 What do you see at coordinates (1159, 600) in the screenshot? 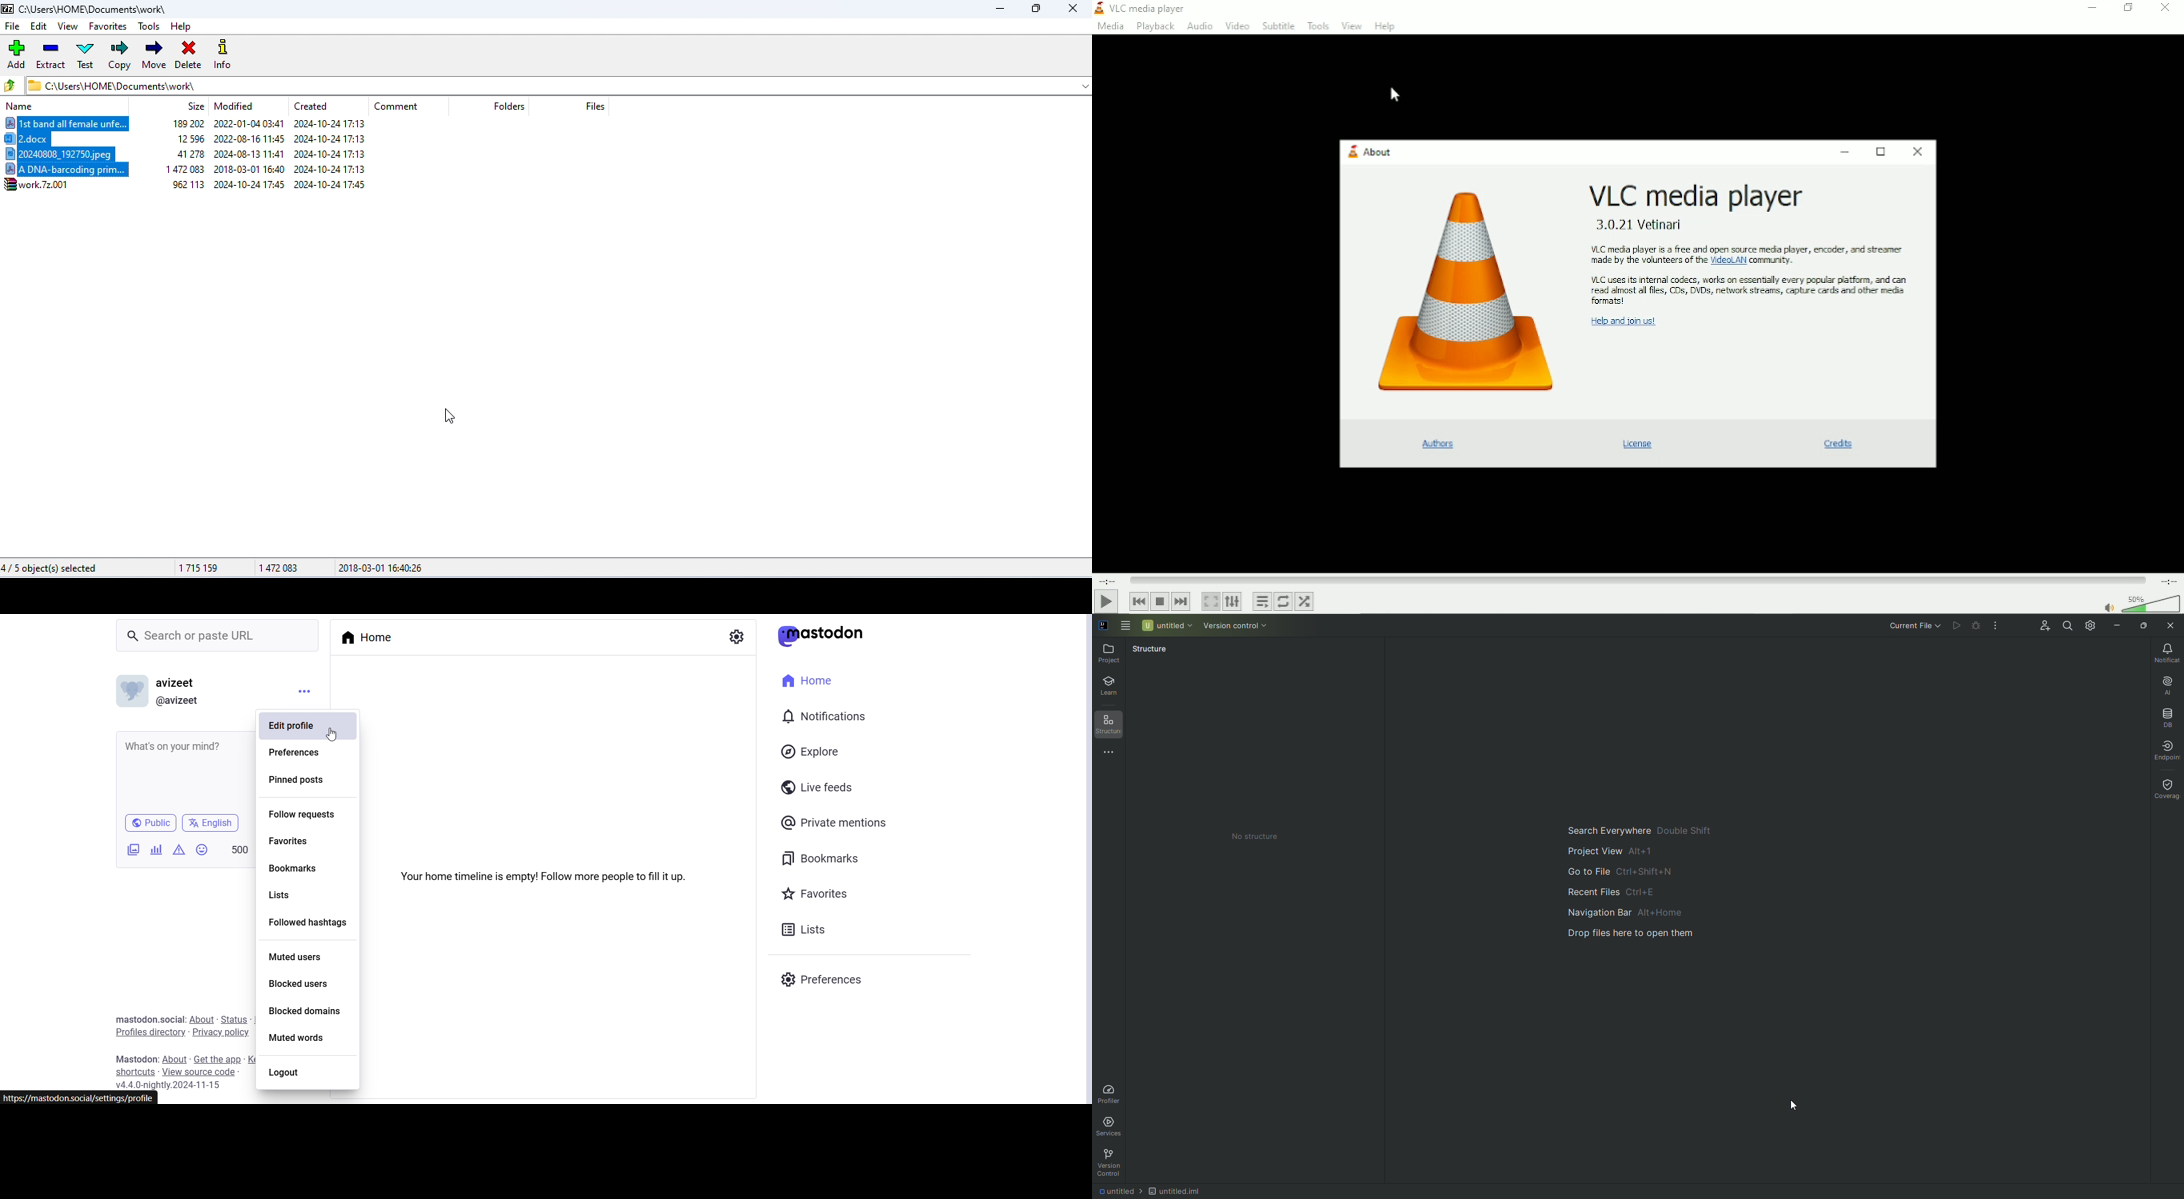
I see `Stop playlist` at bounding box center [1159, 600].